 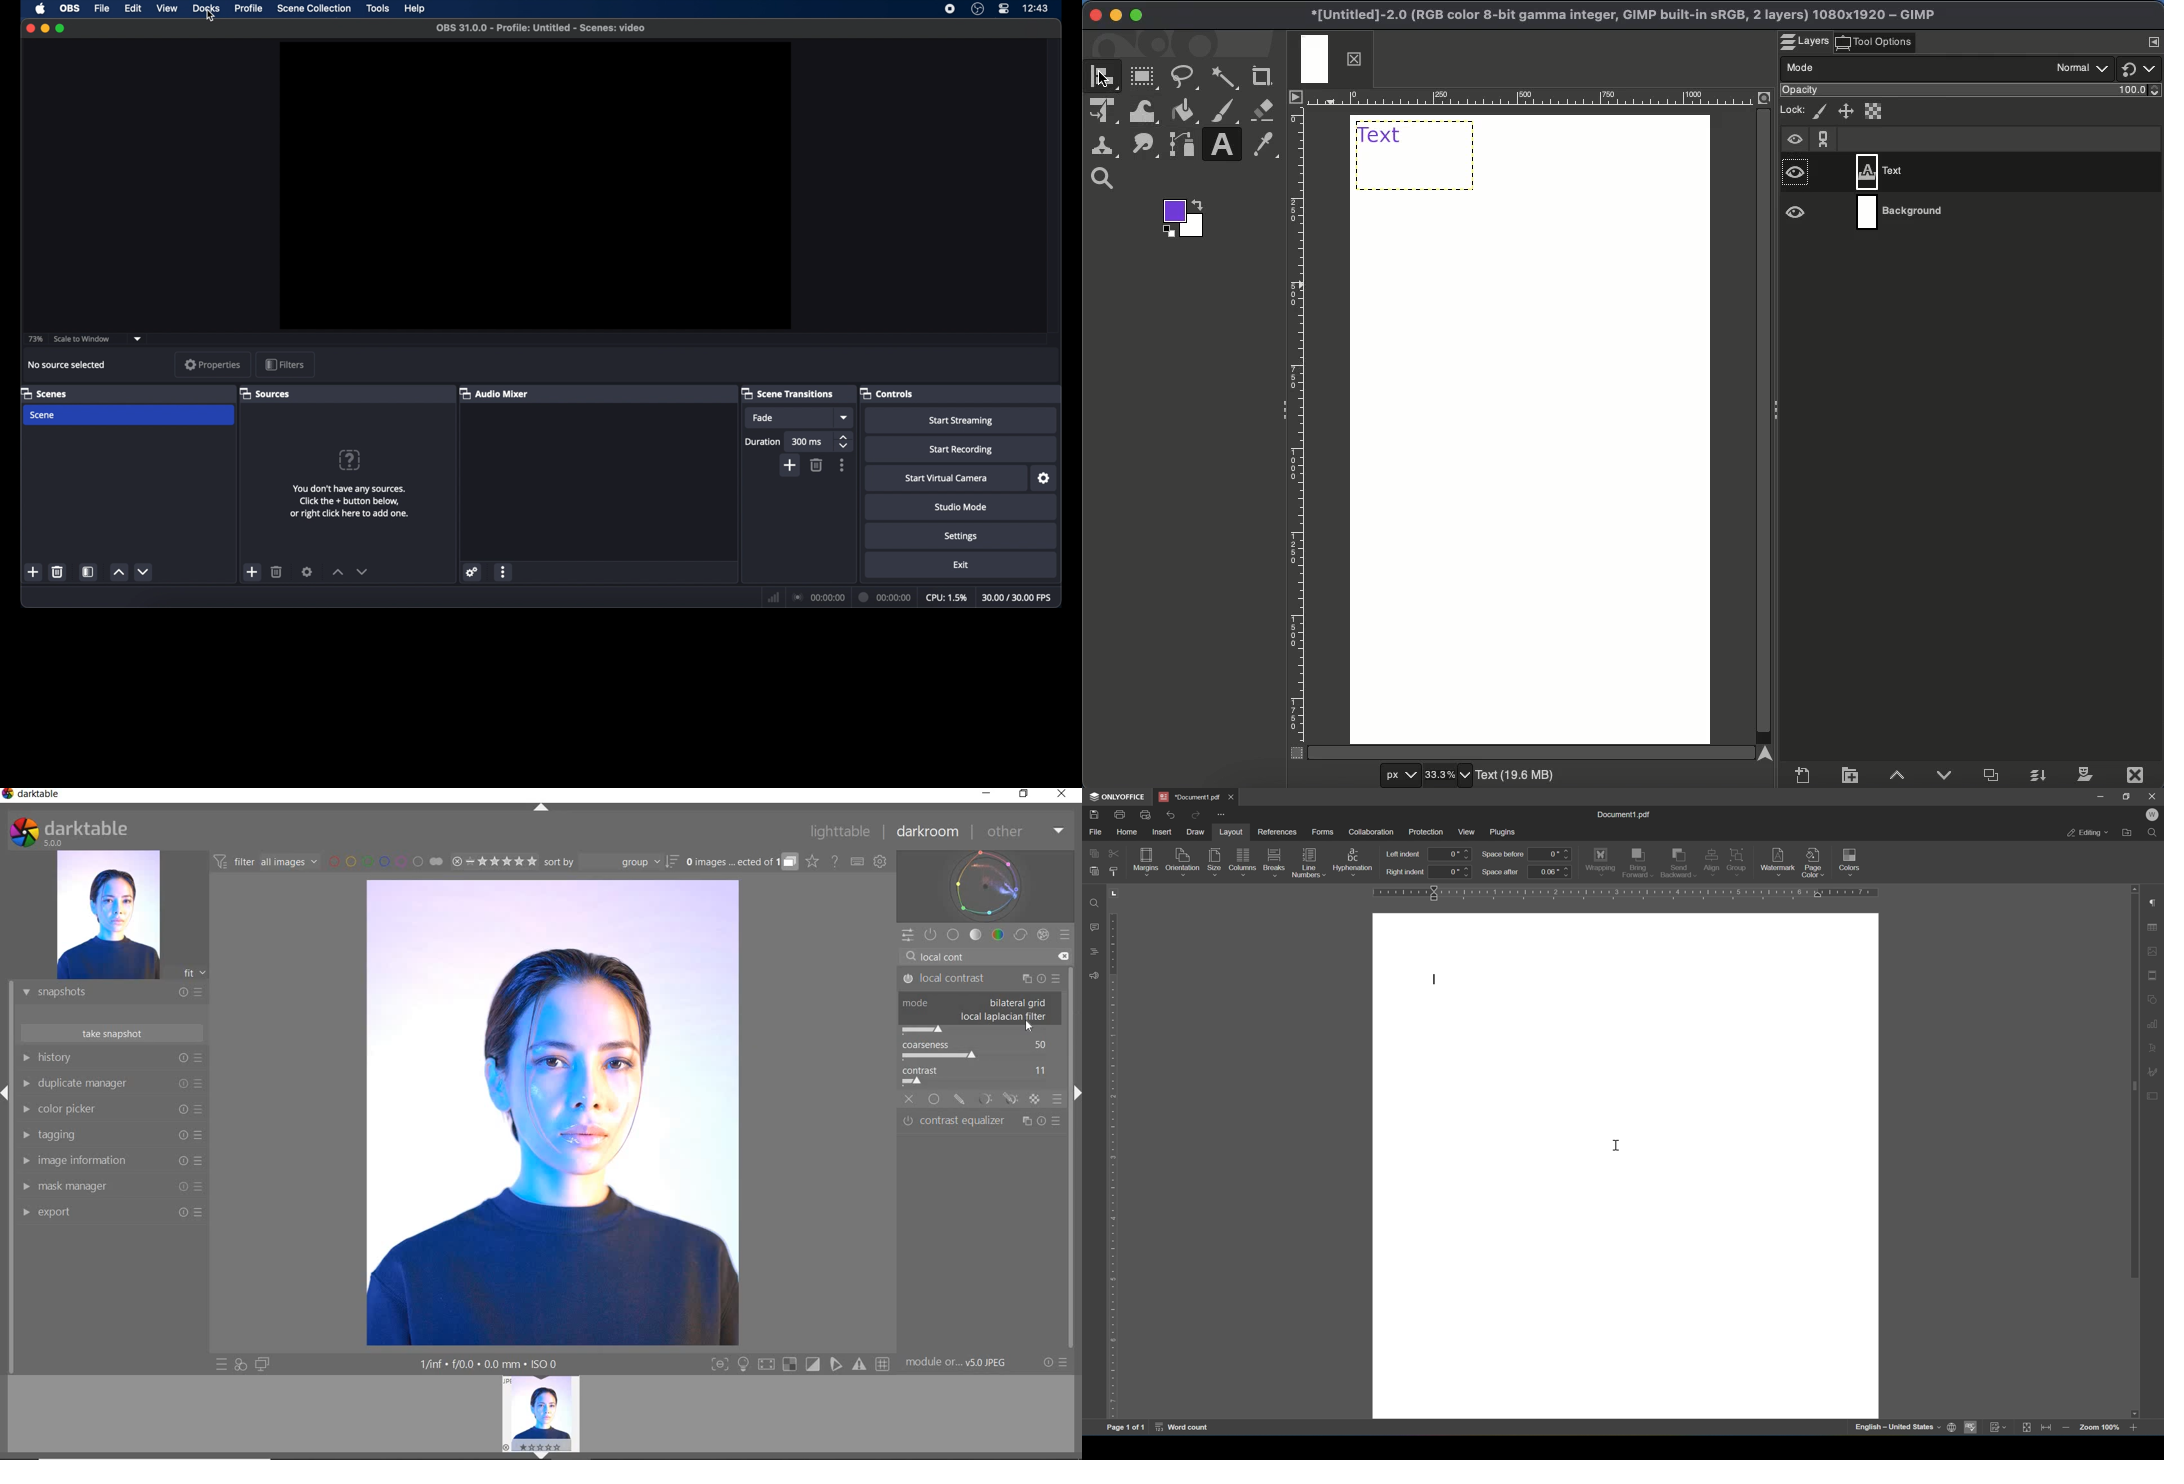 I want to click on dropdown, so click(x=138, y=339).